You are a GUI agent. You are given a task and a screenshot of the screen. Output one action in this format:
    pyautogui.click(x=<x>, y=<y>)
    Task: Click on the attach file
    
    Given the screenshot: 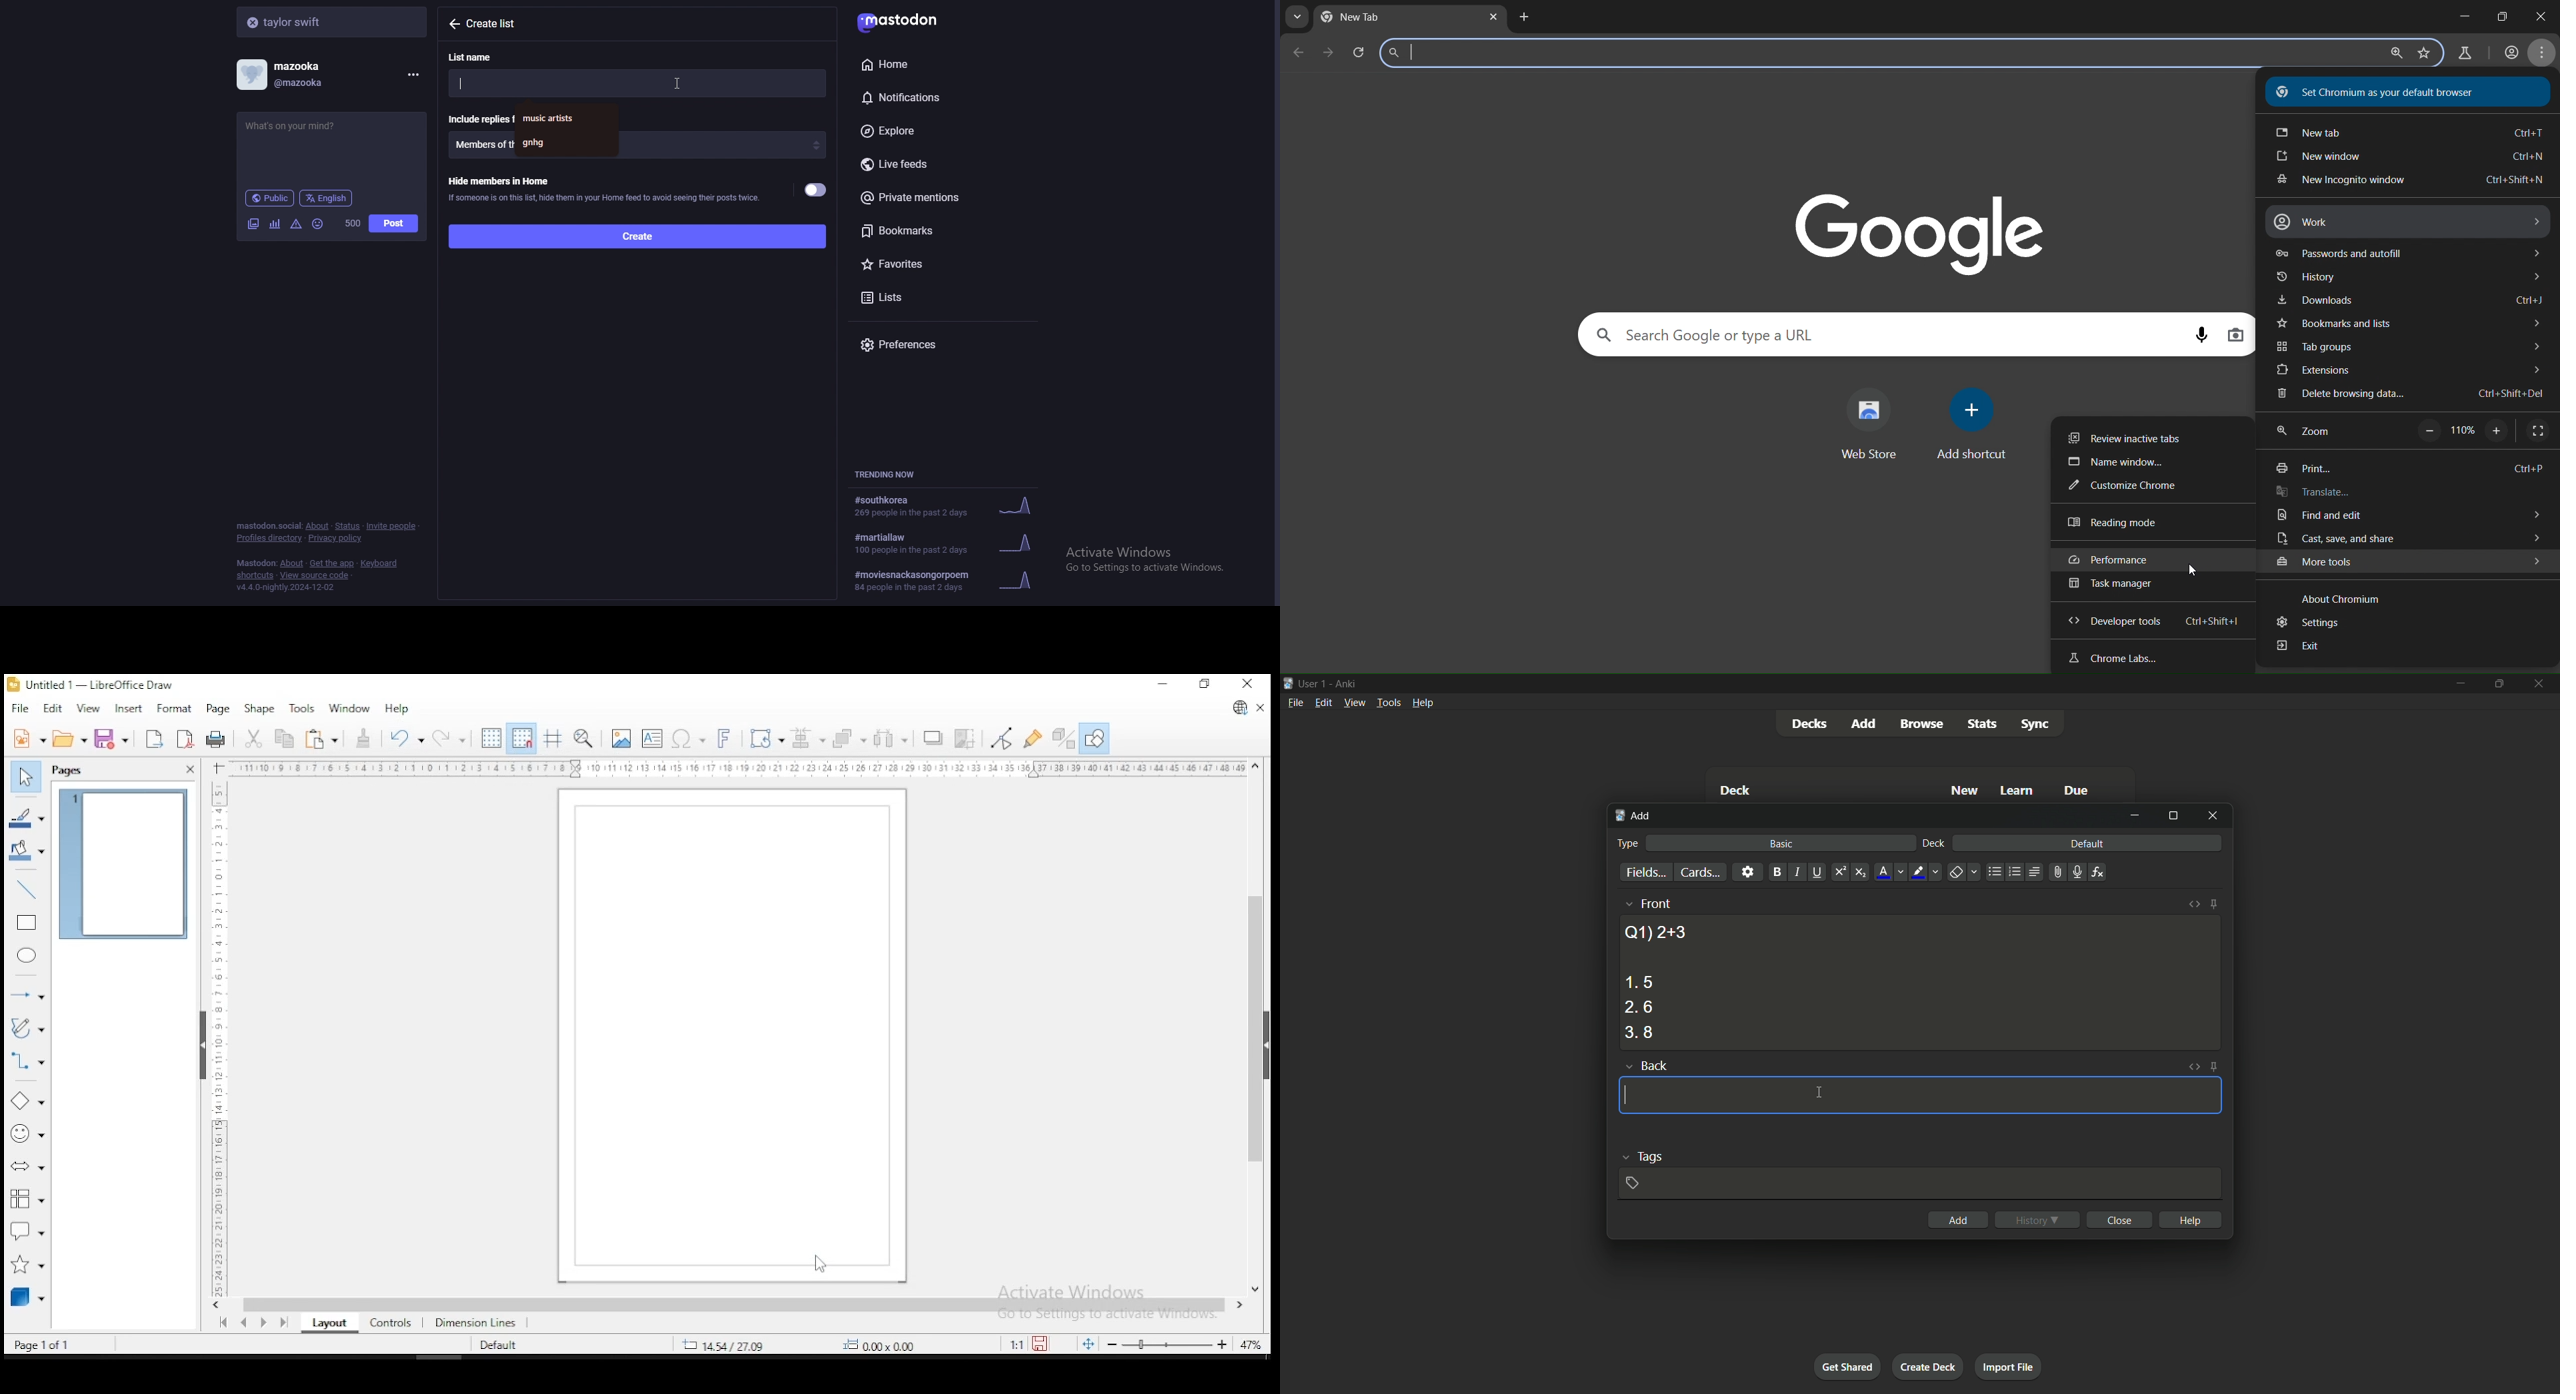 What is the action you would take?
    pyautogui.click(x=2056, y=872)
    